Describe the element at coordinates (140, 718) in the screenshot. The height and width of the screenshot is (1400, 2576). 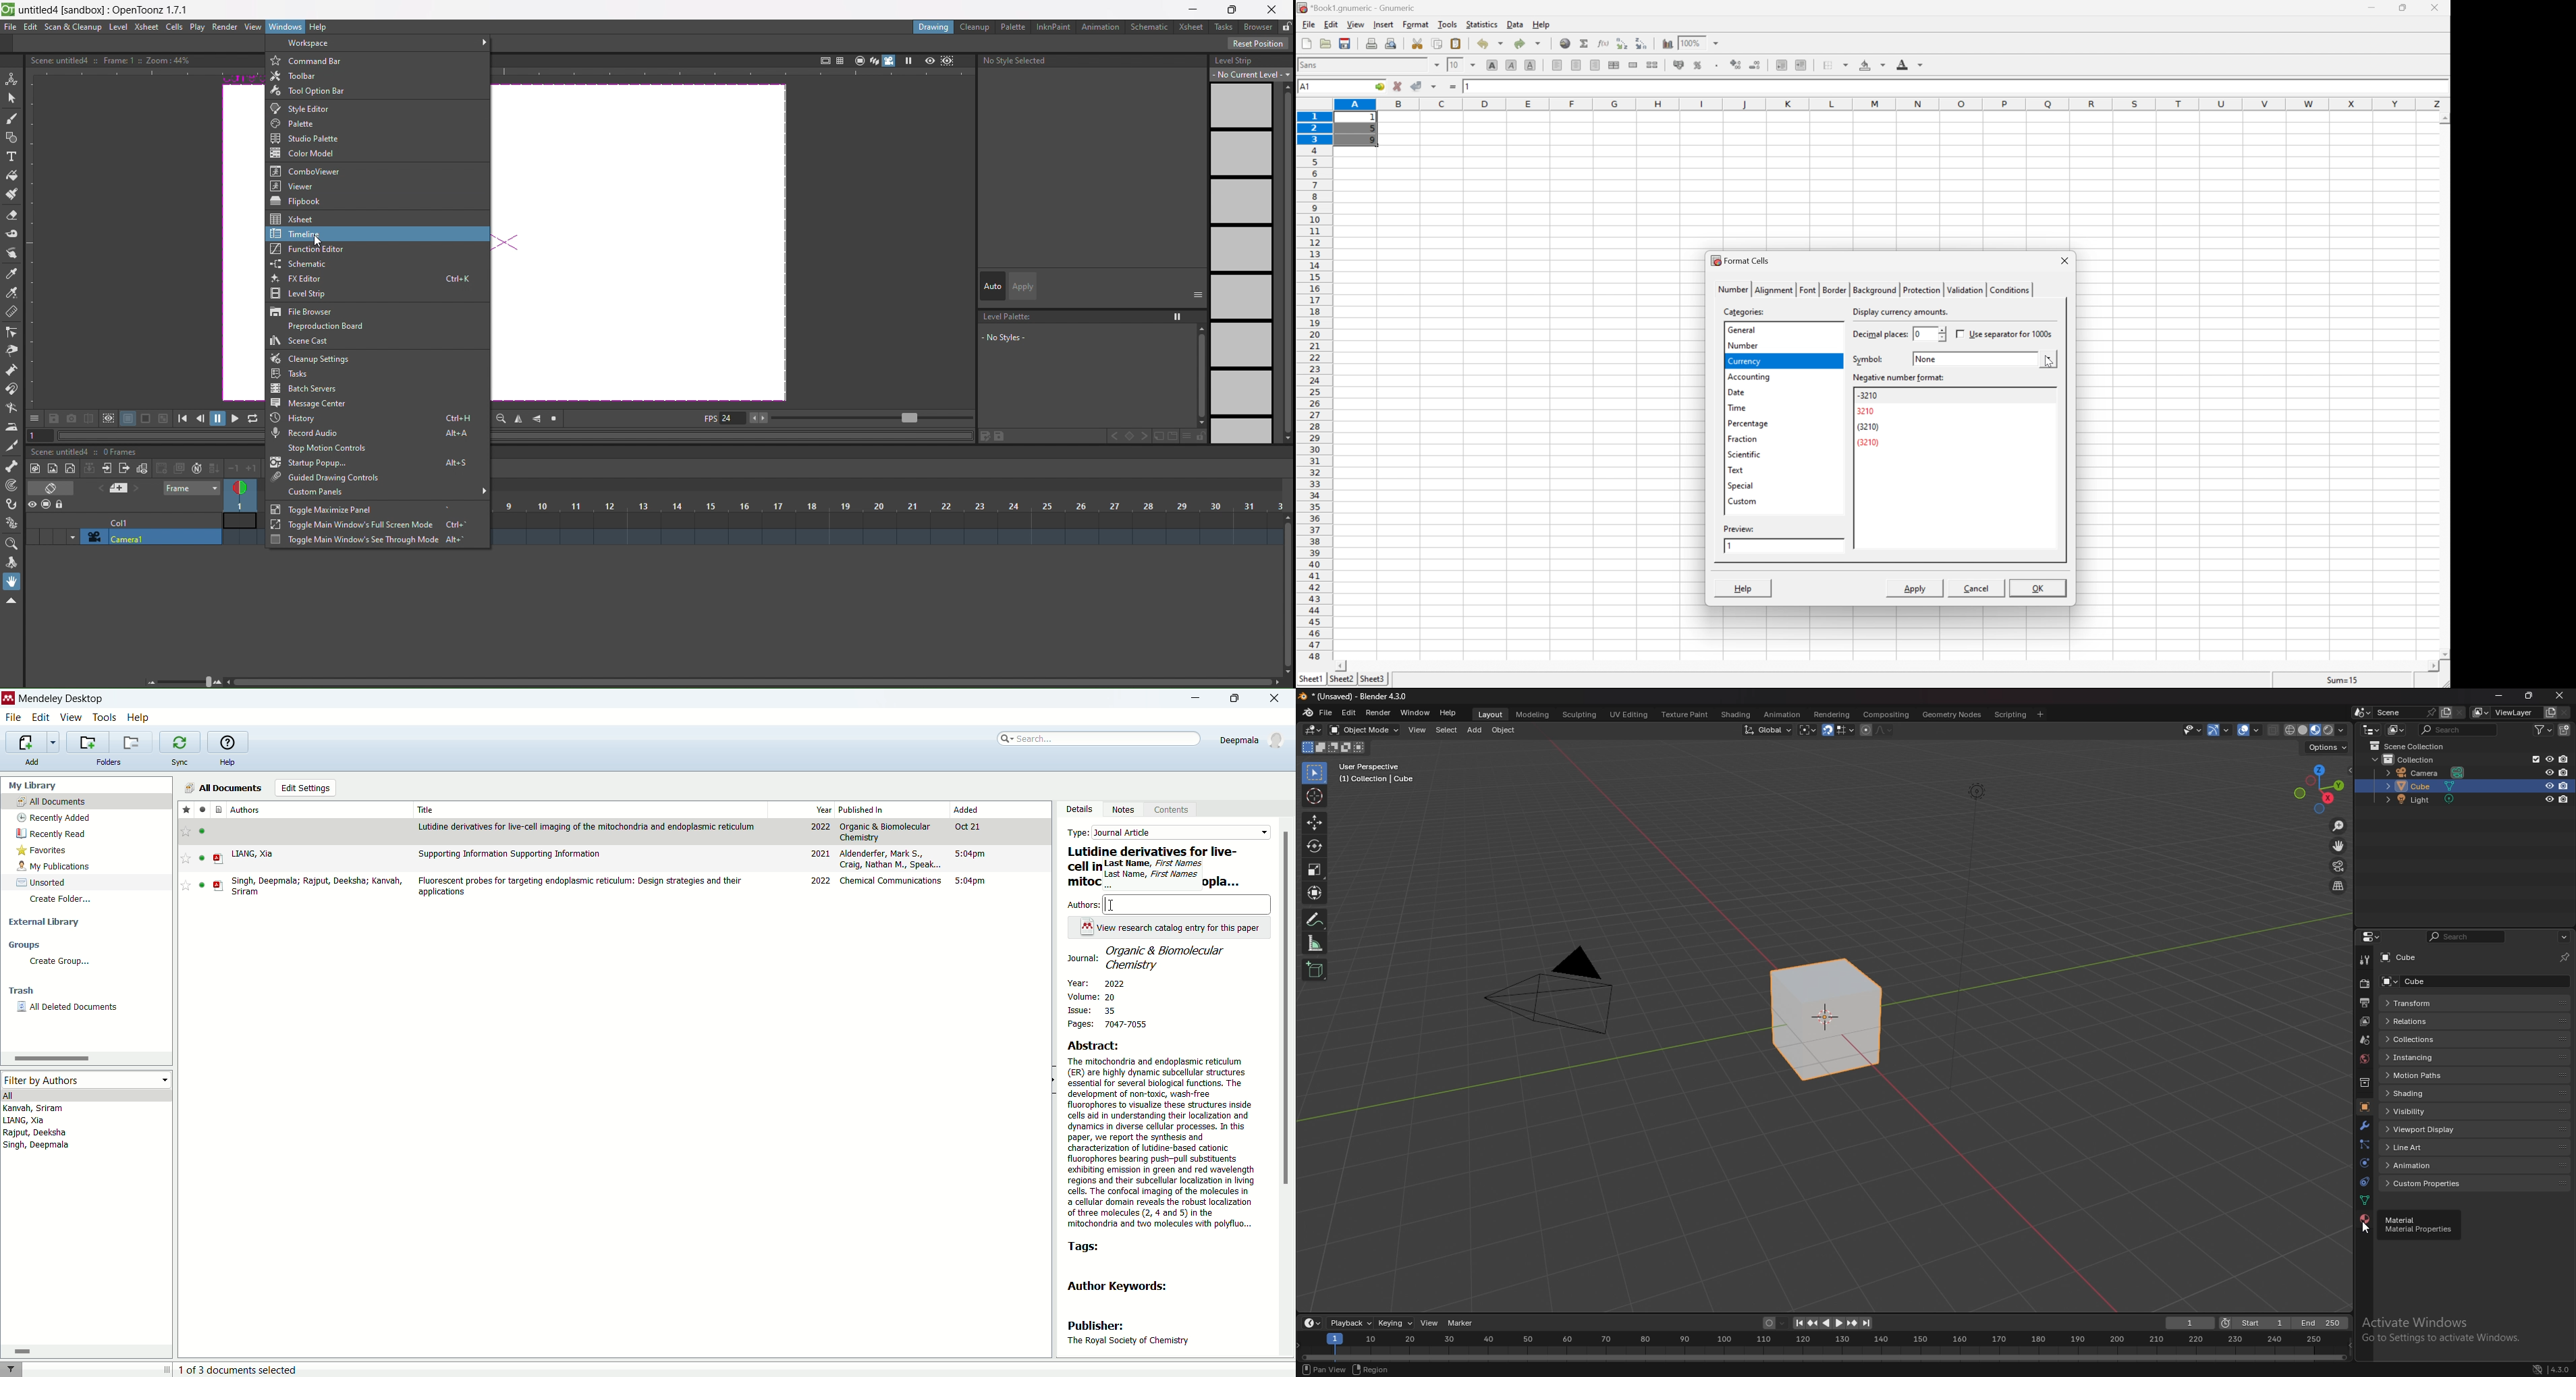
I see `help` at that location.